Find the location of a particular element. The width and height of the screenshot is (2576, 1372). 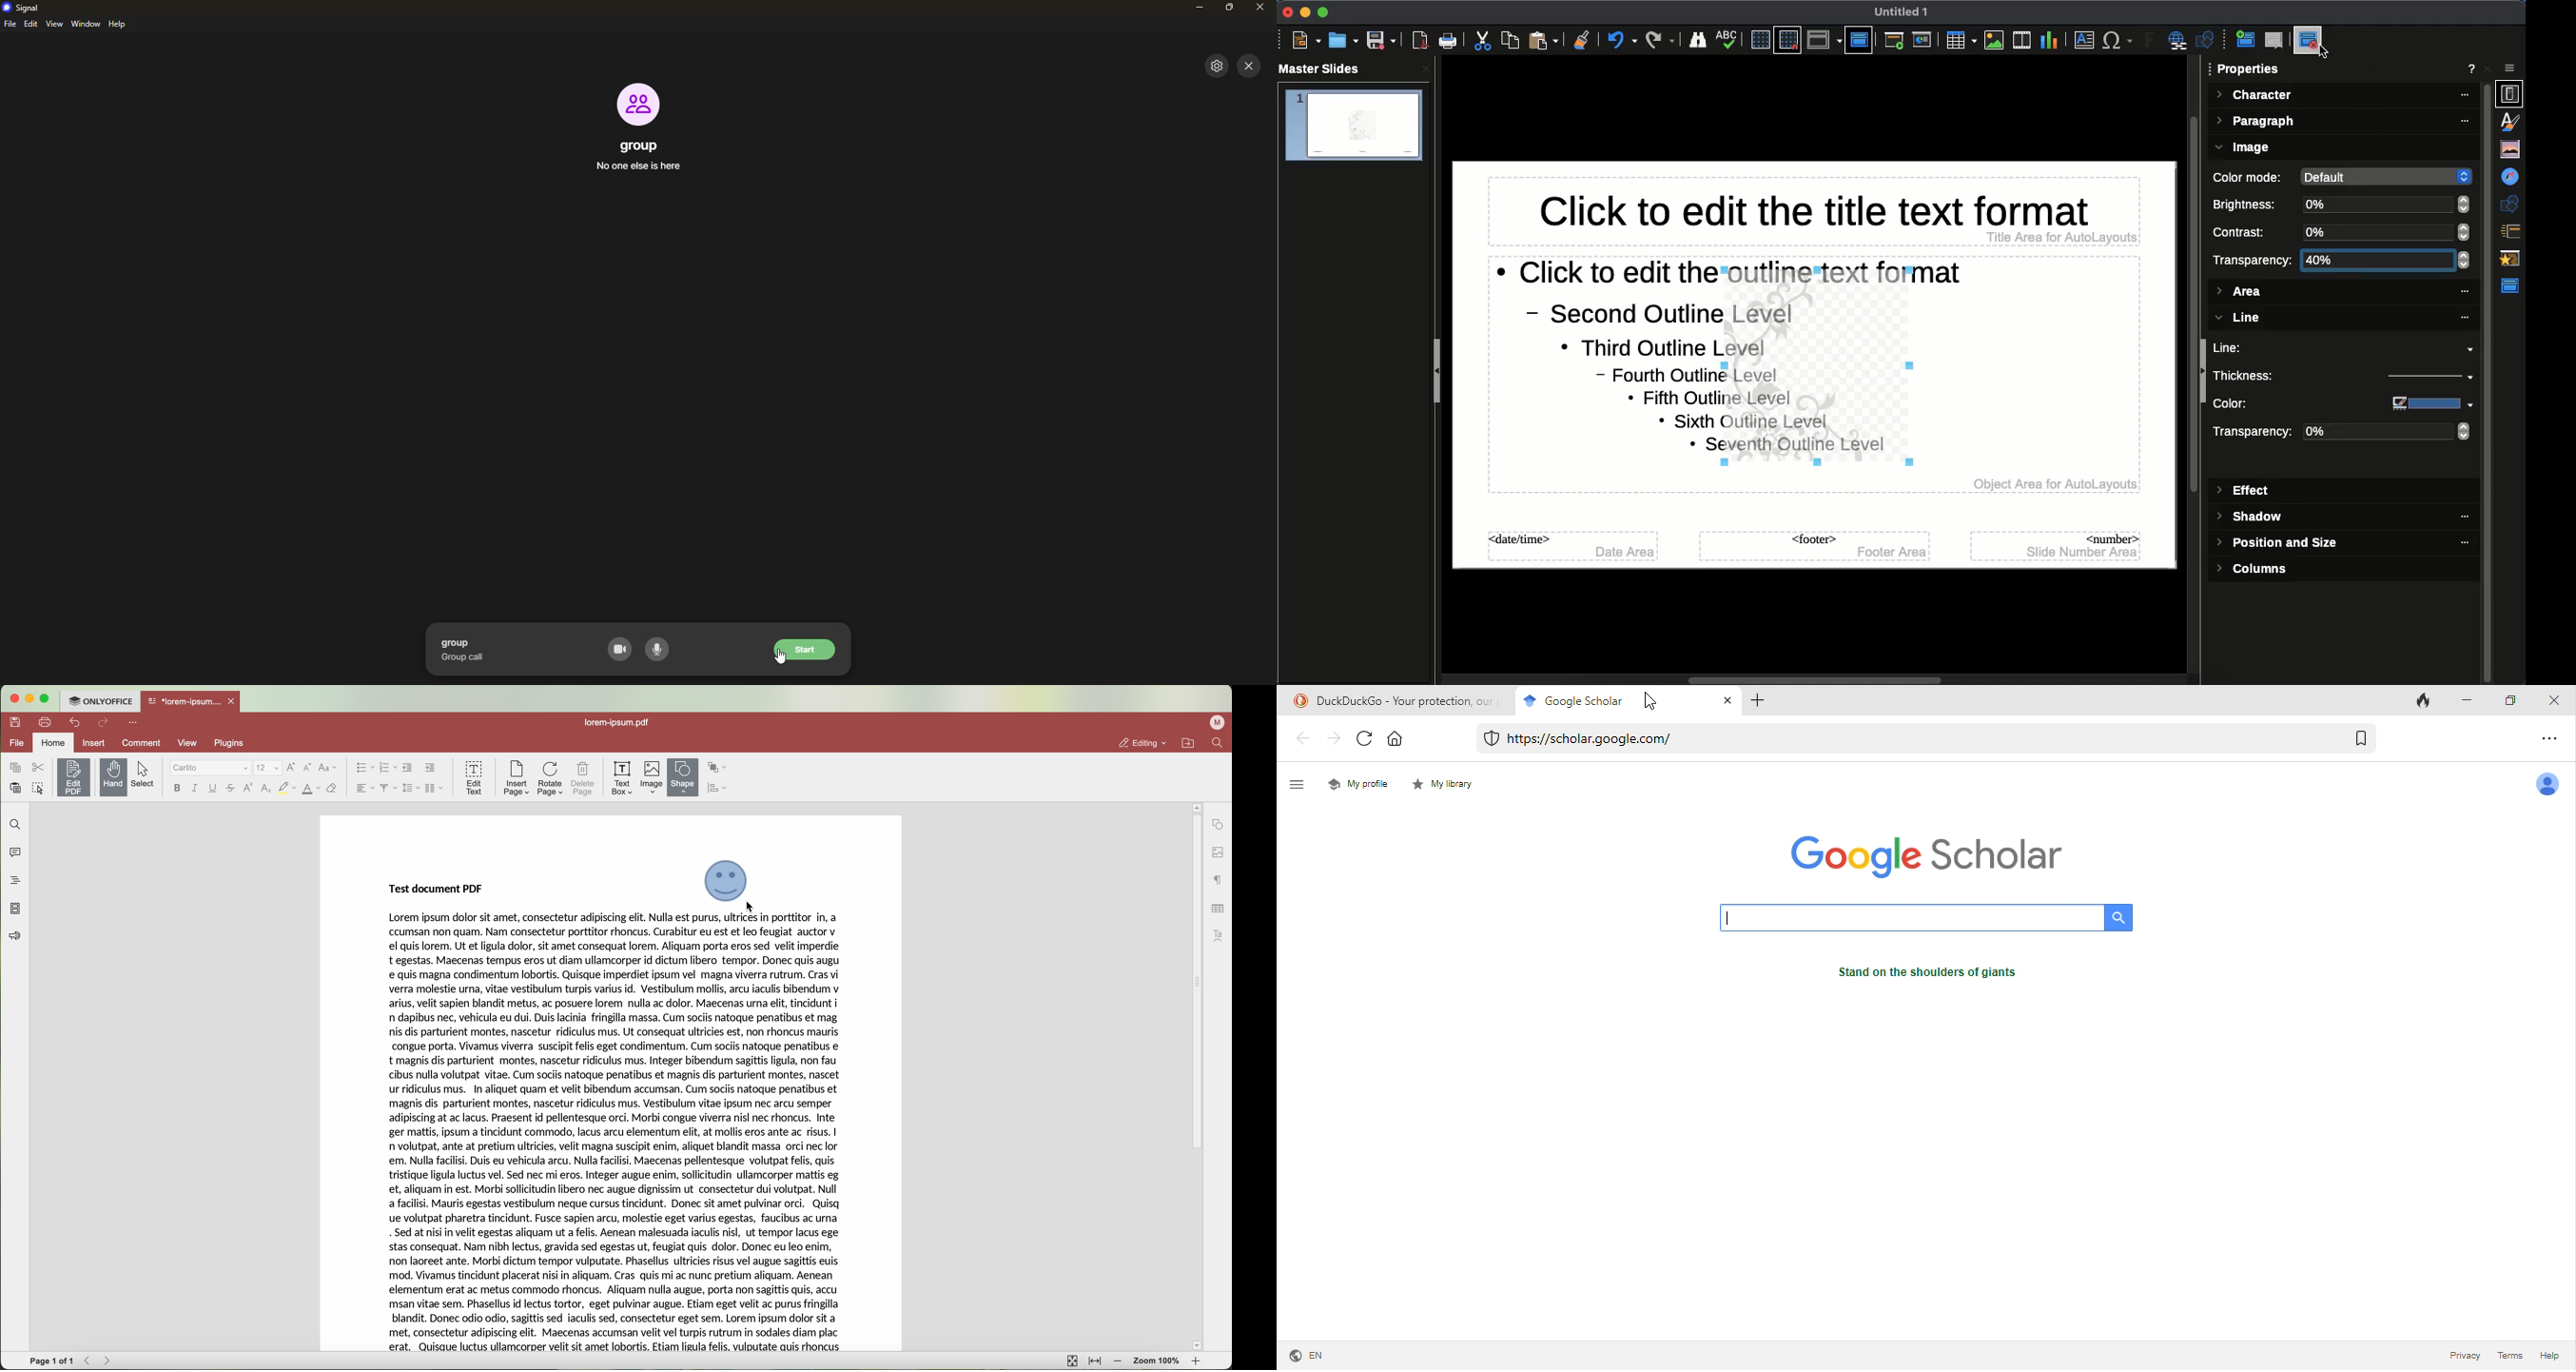

edit PDF is located at coordinates (76, 776).